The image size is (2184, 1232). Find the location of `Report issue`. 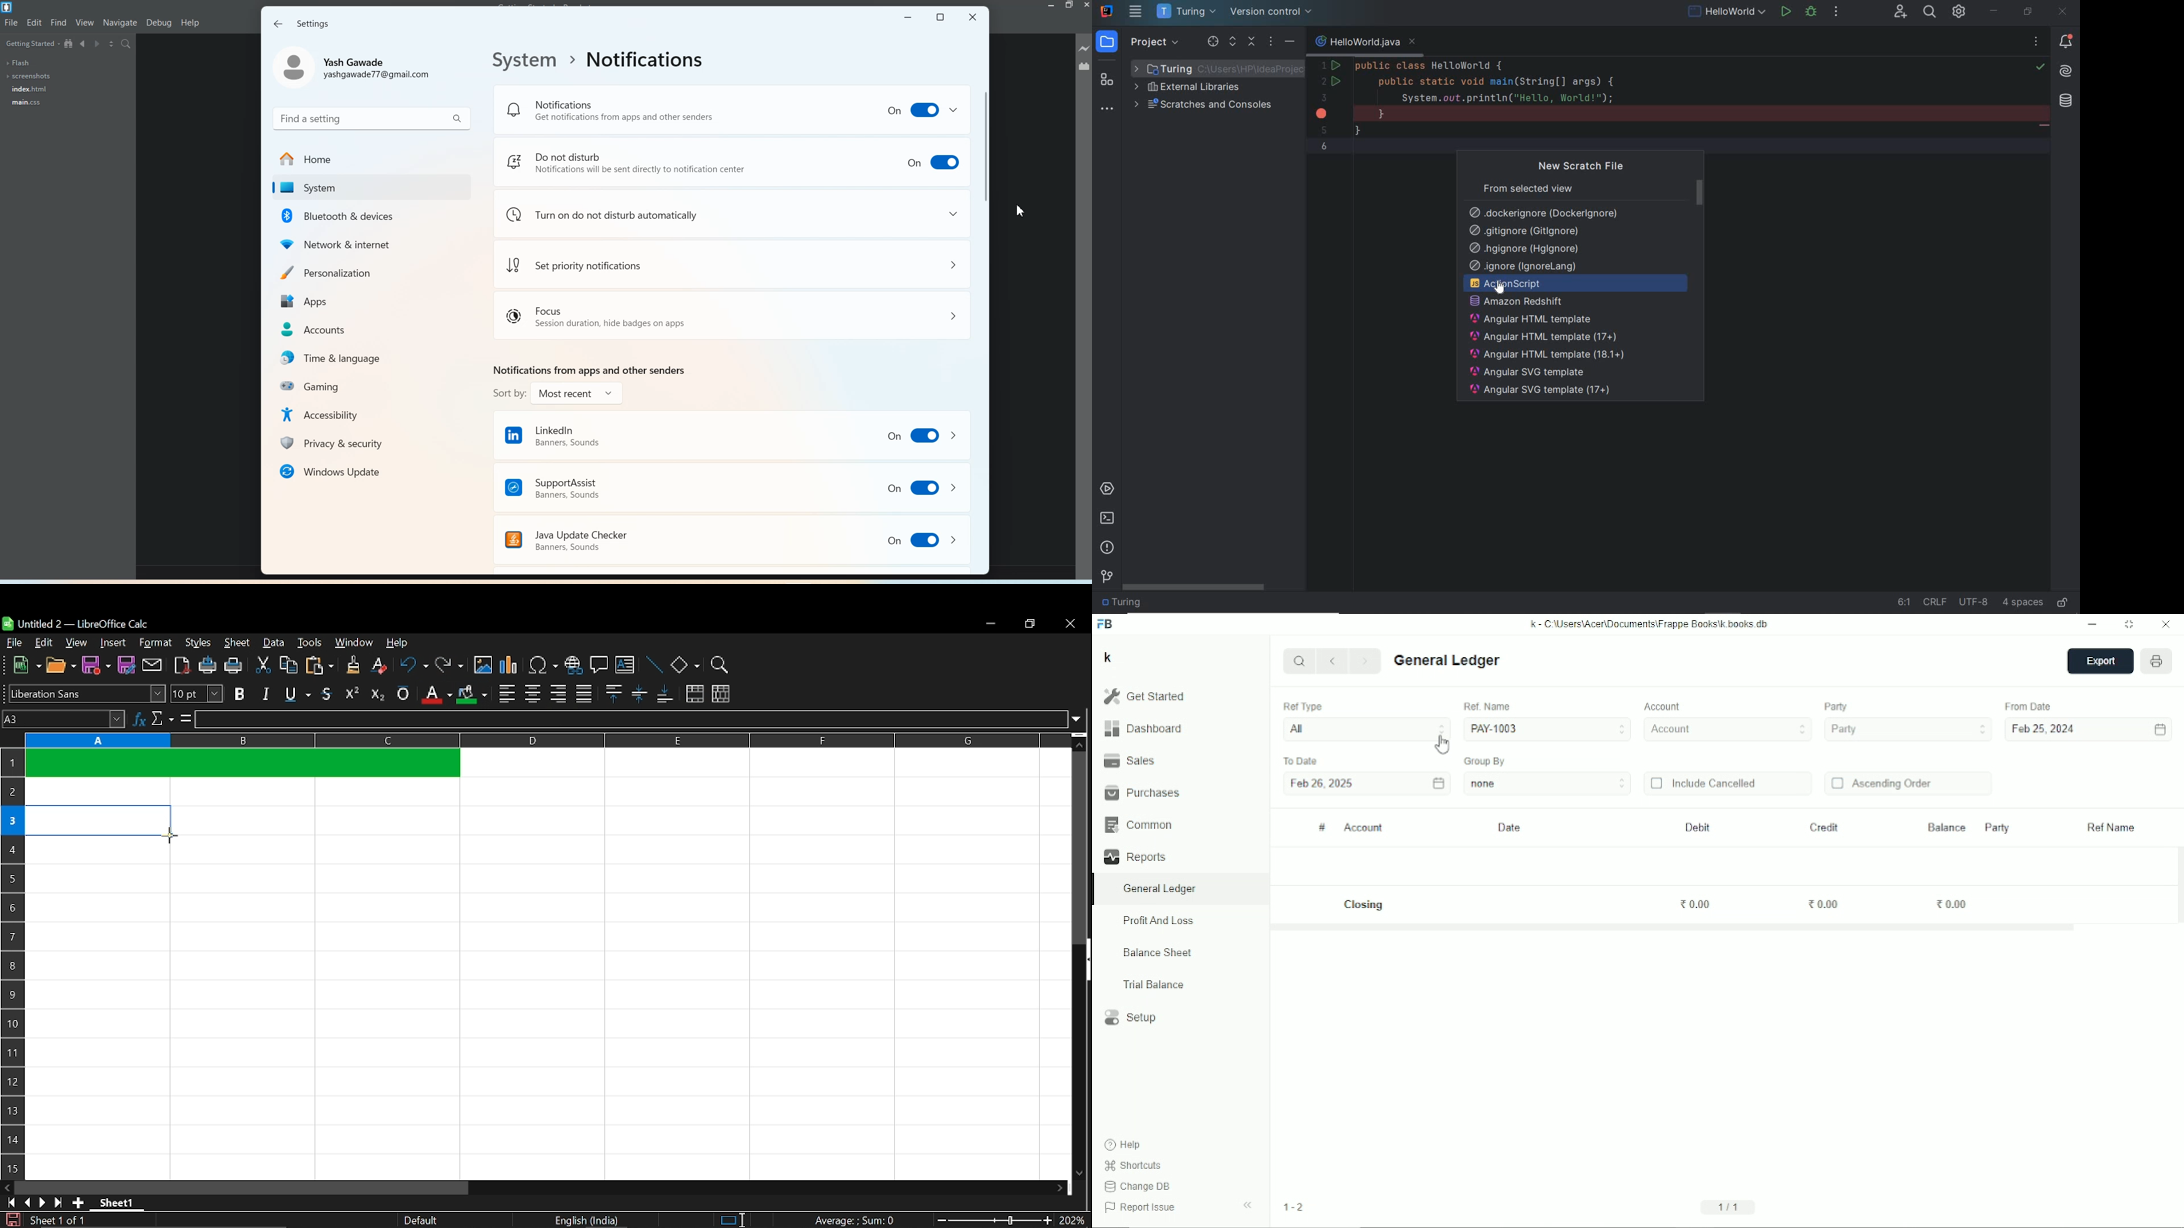

Report issue is located at coordinates (1143, 1209).